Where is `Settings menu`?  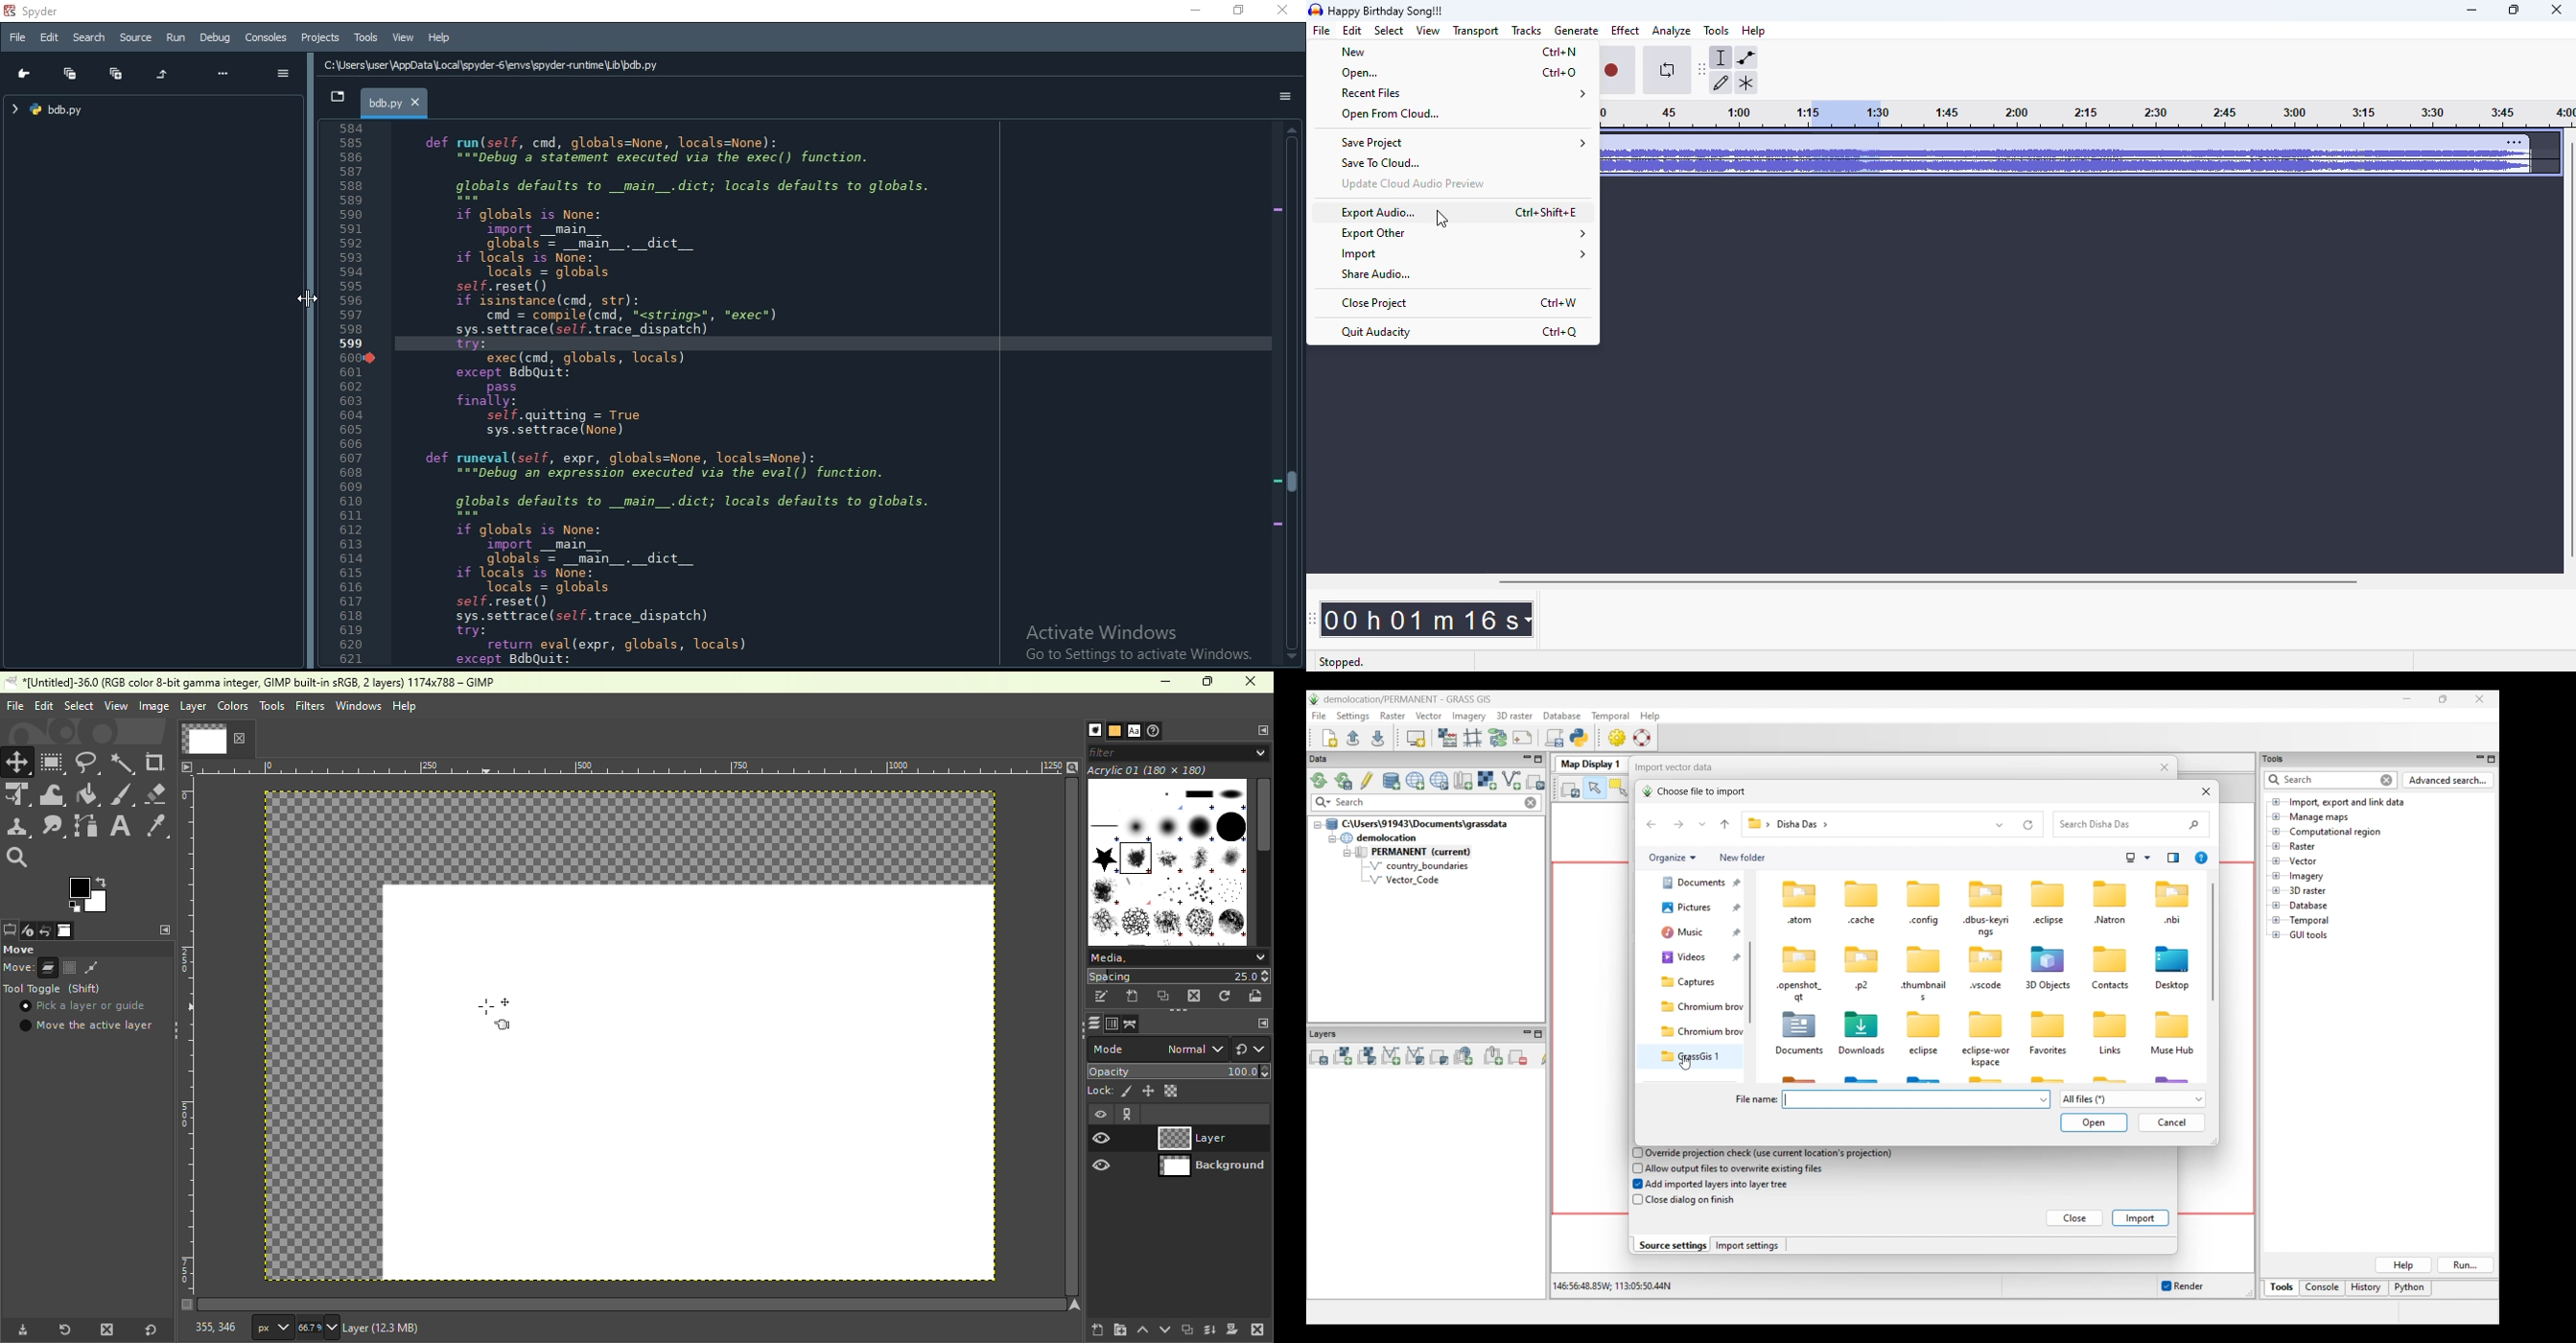
Settings menu is located at coordinates (1353, 716).